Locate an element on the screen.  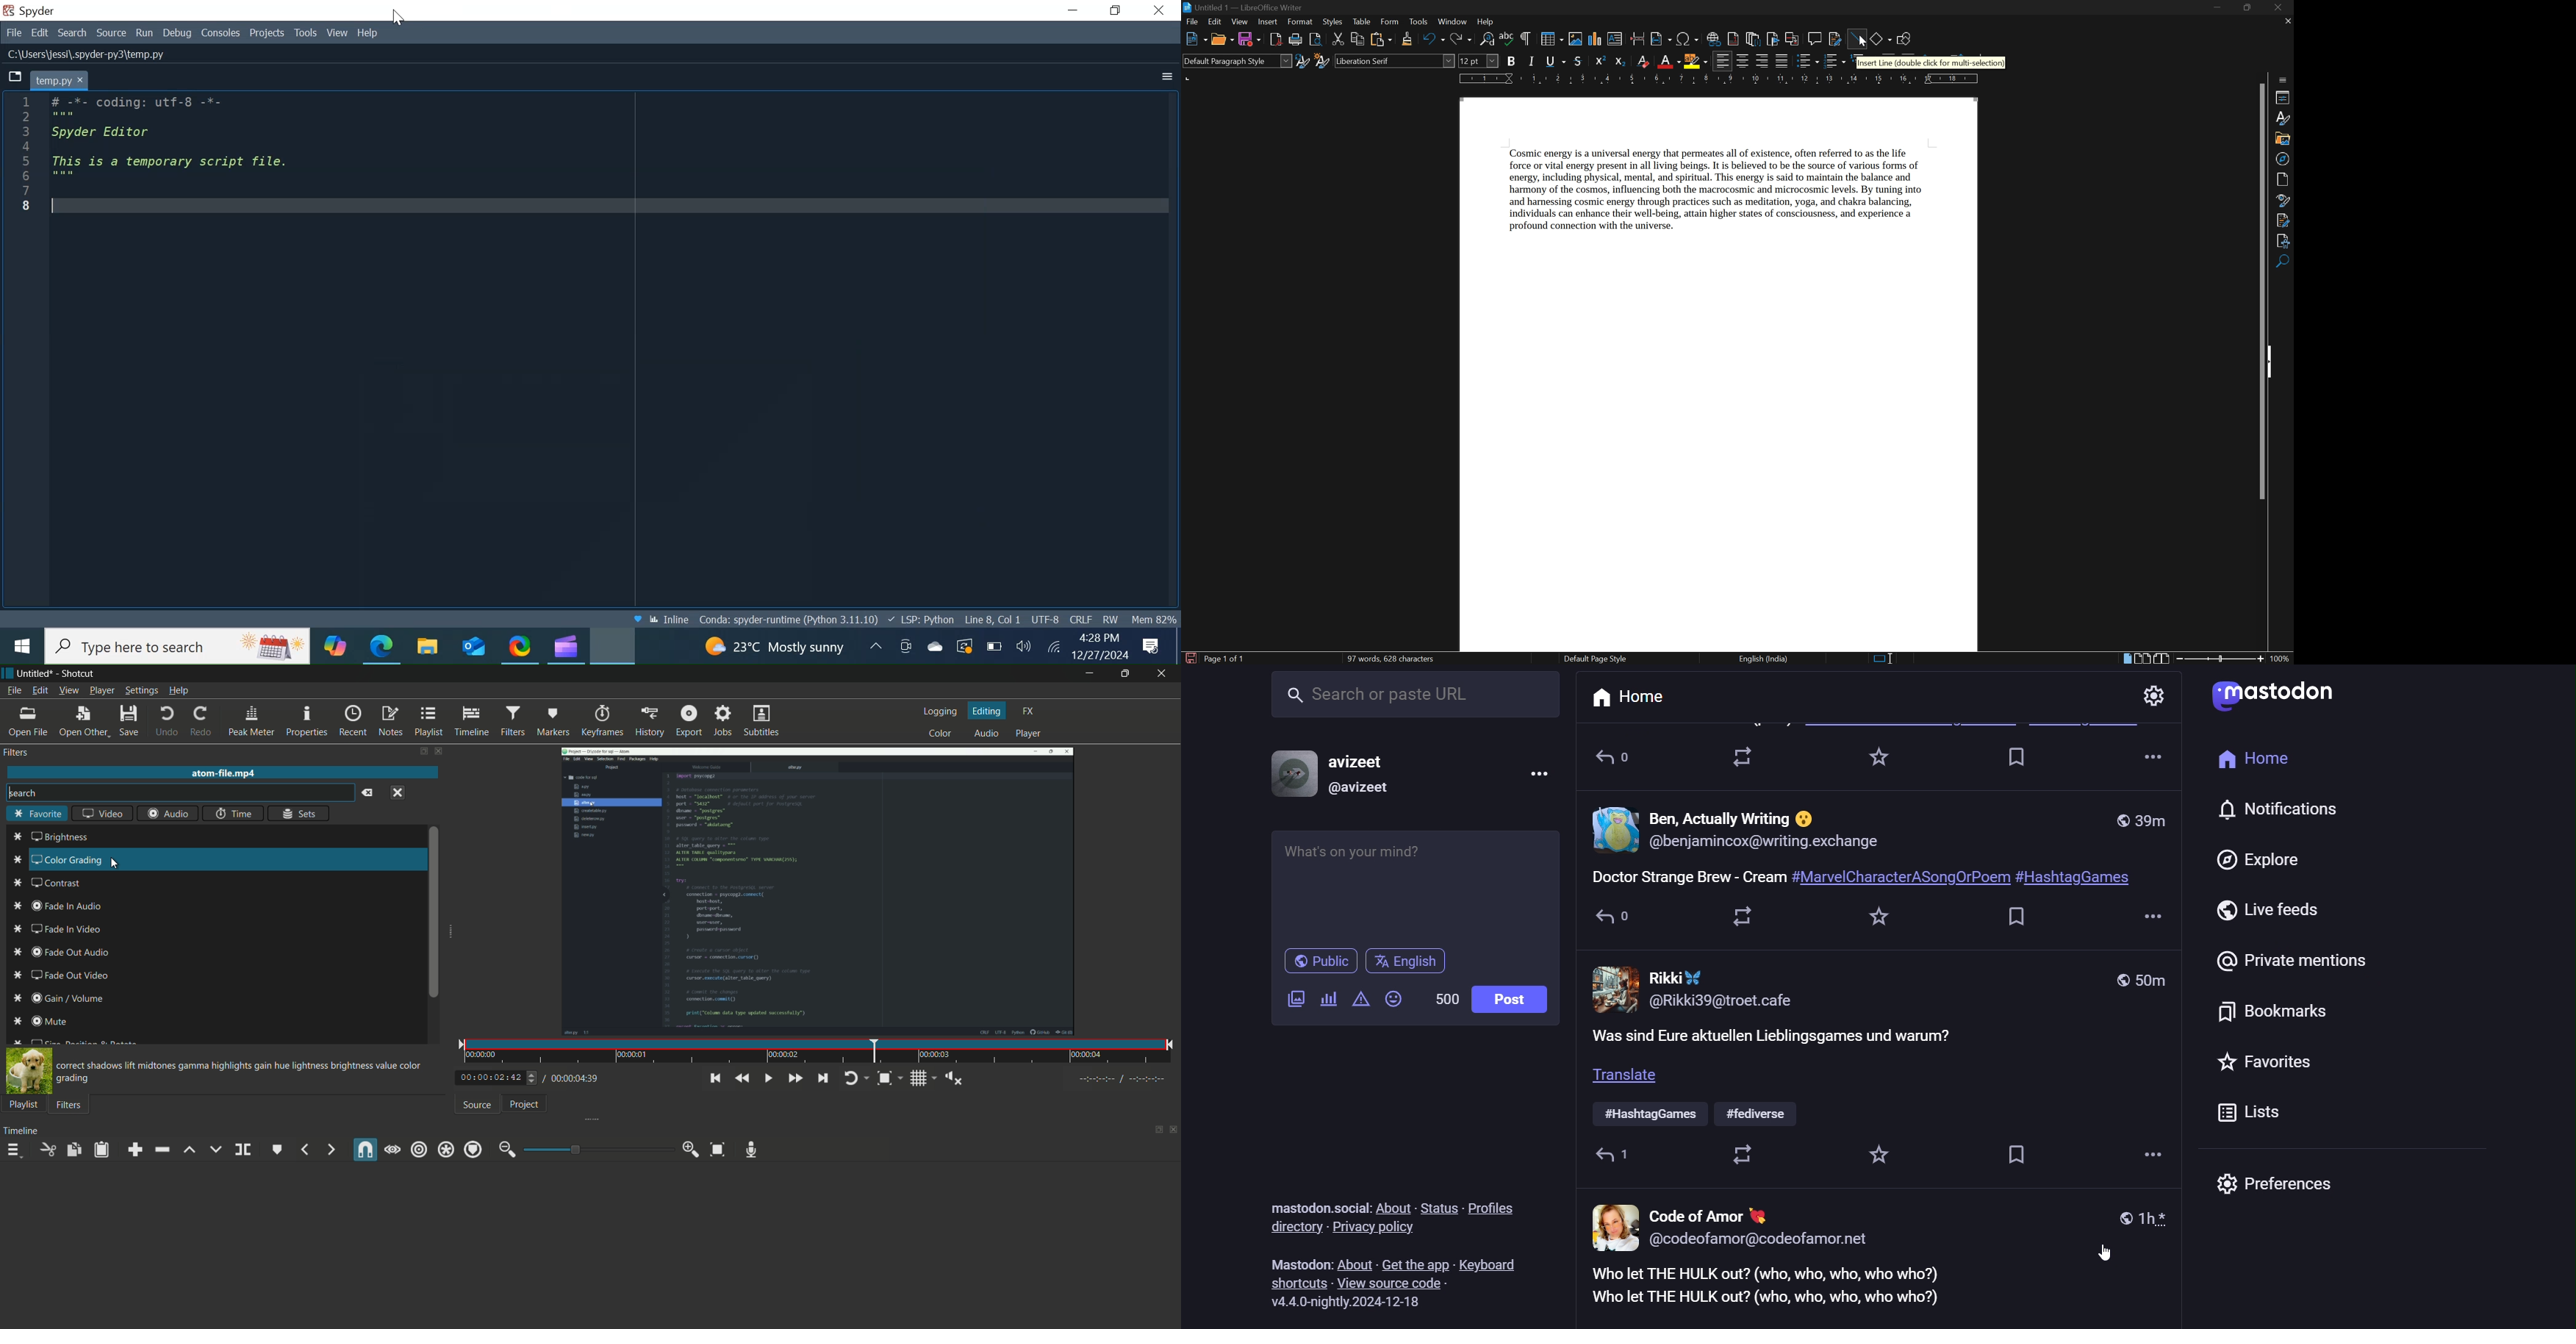
current itme is located at coordinates (492, 1078).